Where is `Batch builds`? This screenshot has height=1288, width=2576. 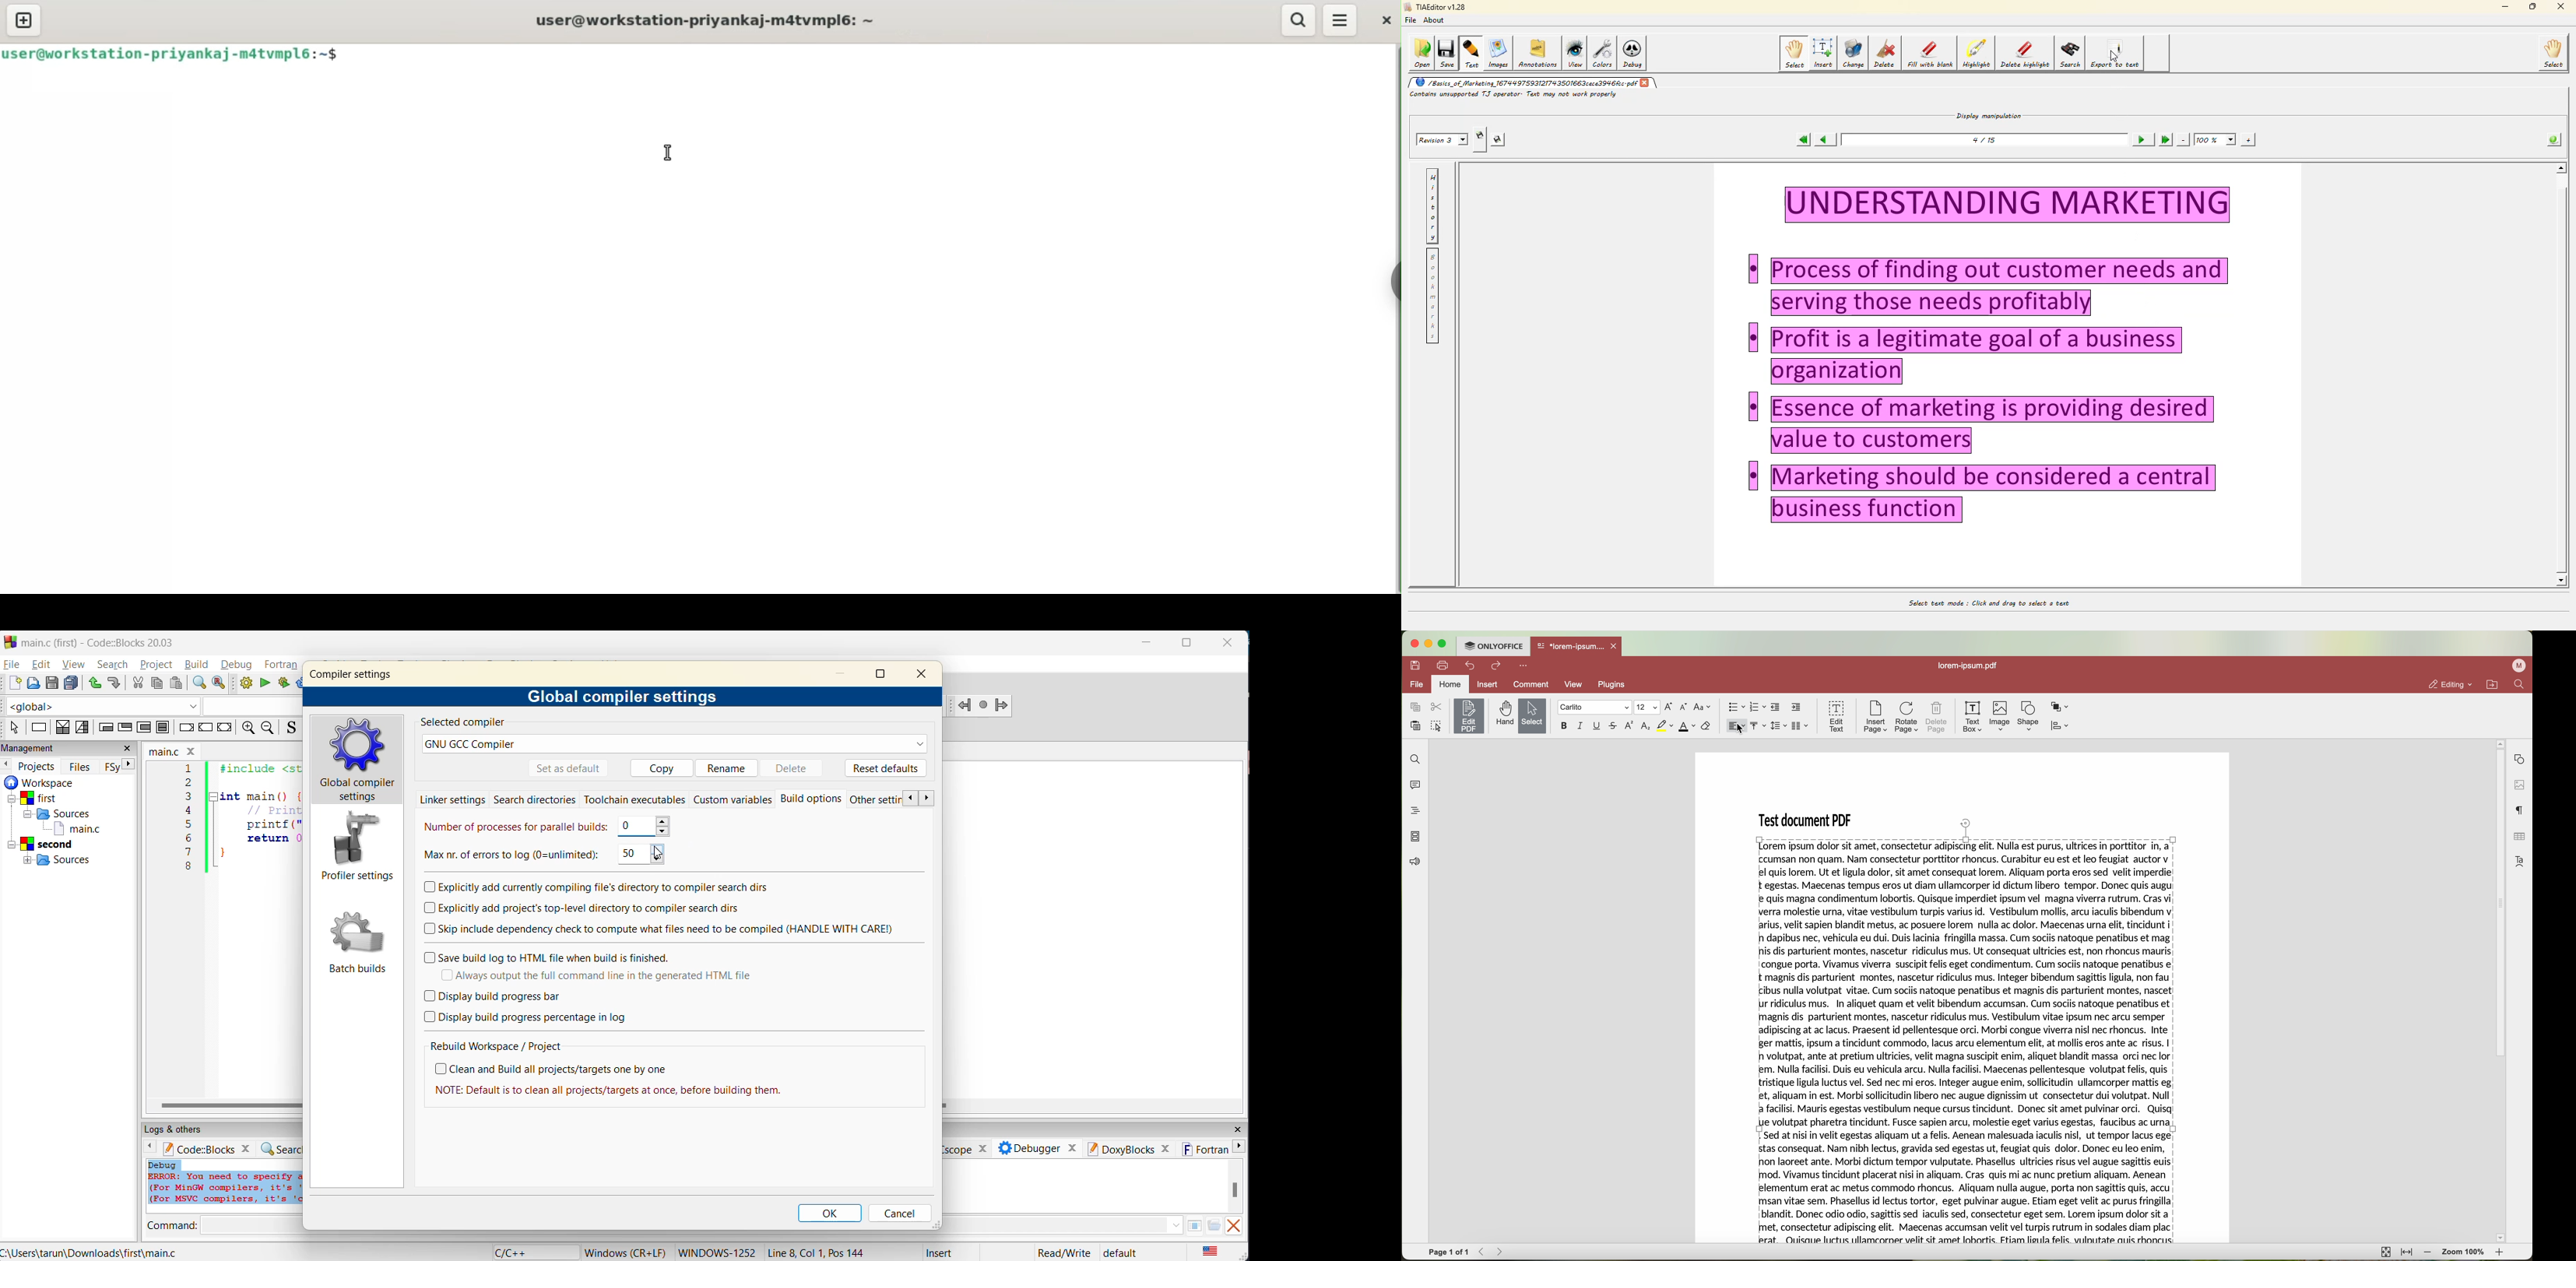
Batch builds is located at coordinates (357, 935).